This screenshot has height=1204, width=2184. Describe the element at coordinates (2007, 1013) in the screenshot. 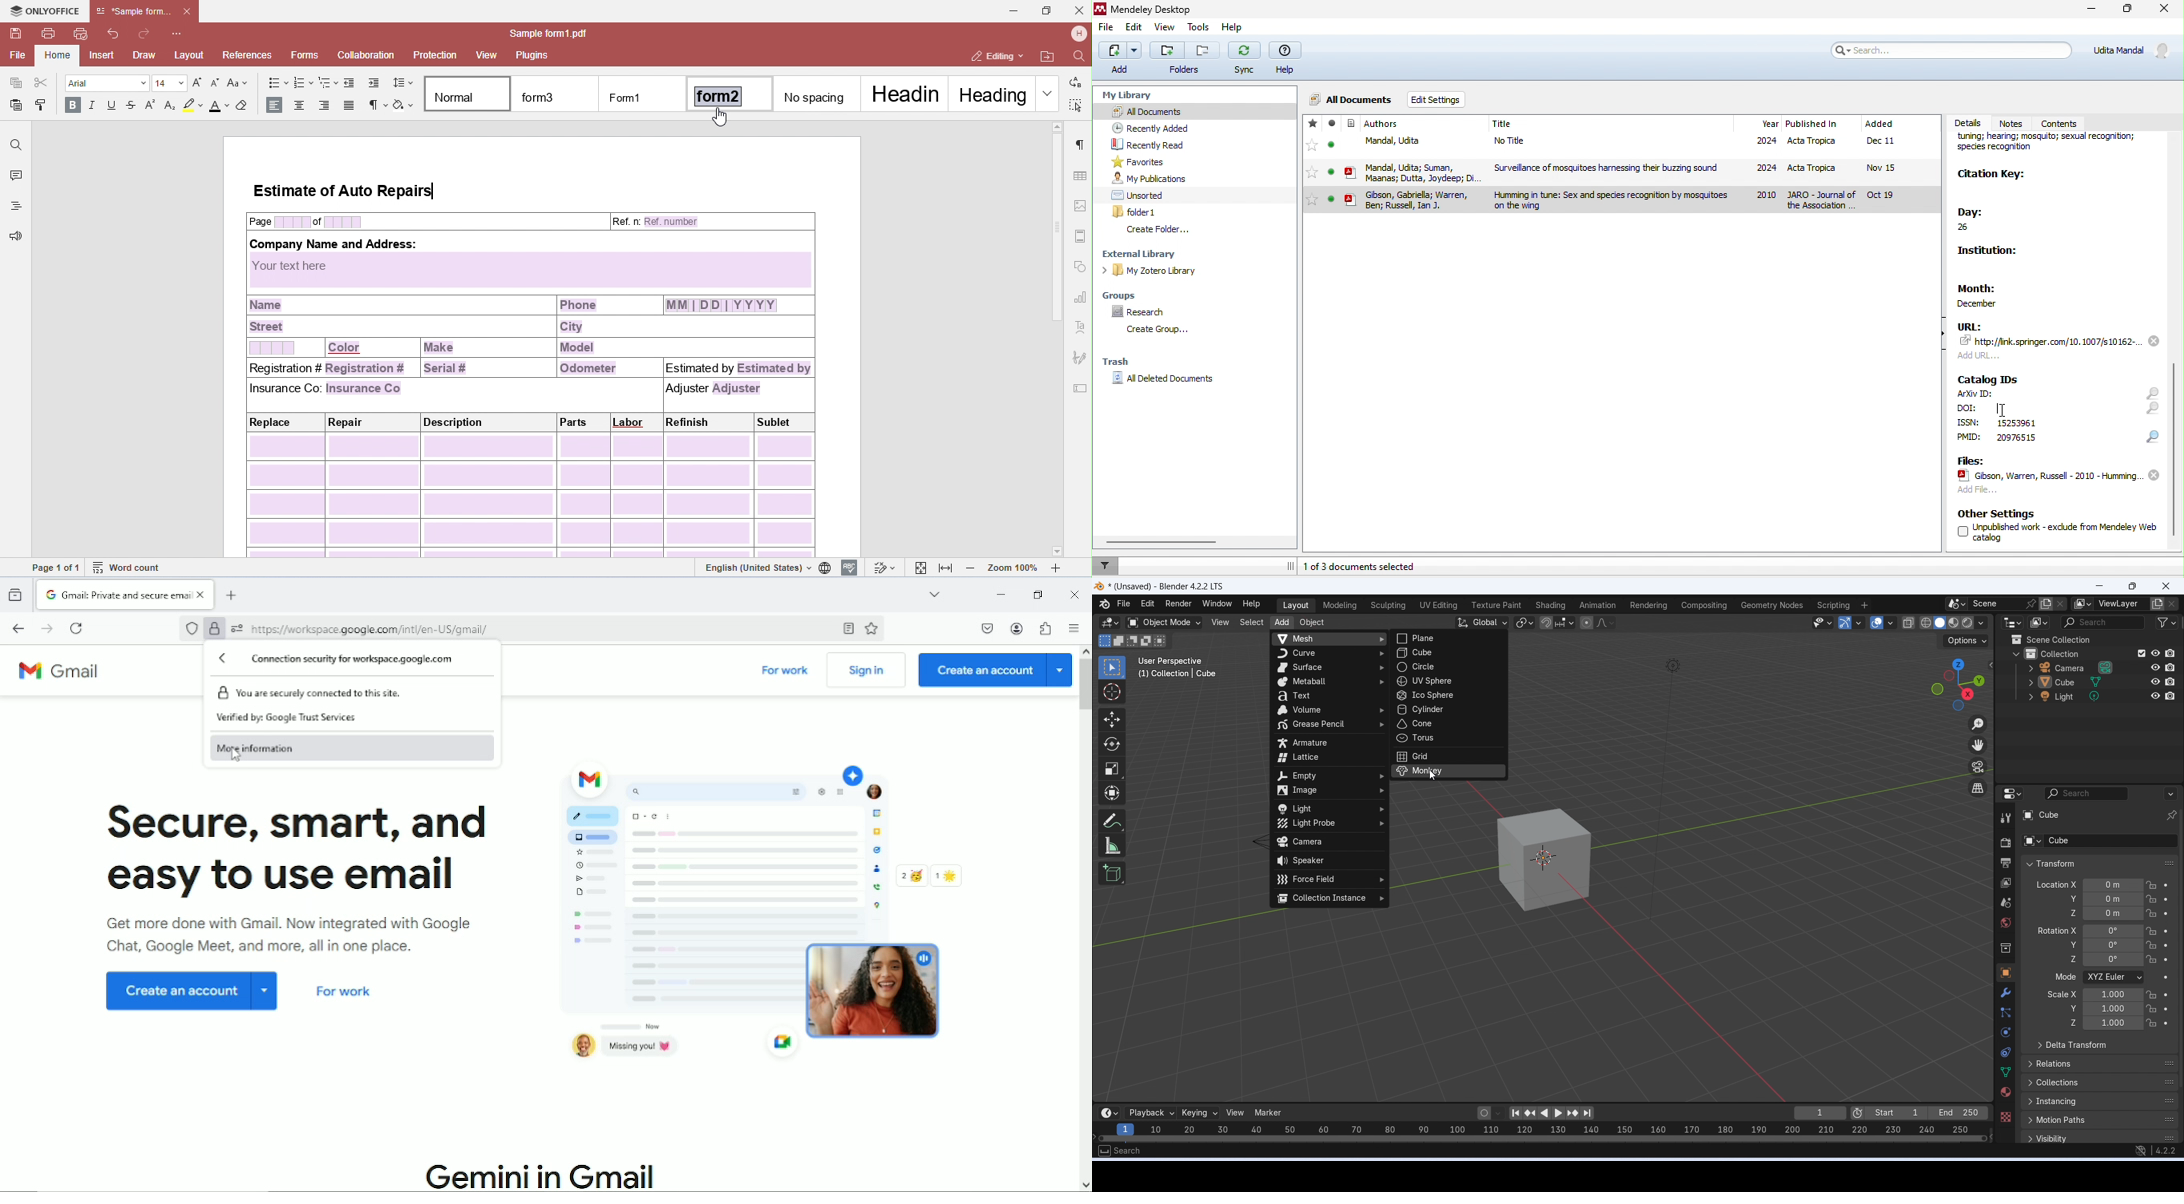

I see `particles` at that location.